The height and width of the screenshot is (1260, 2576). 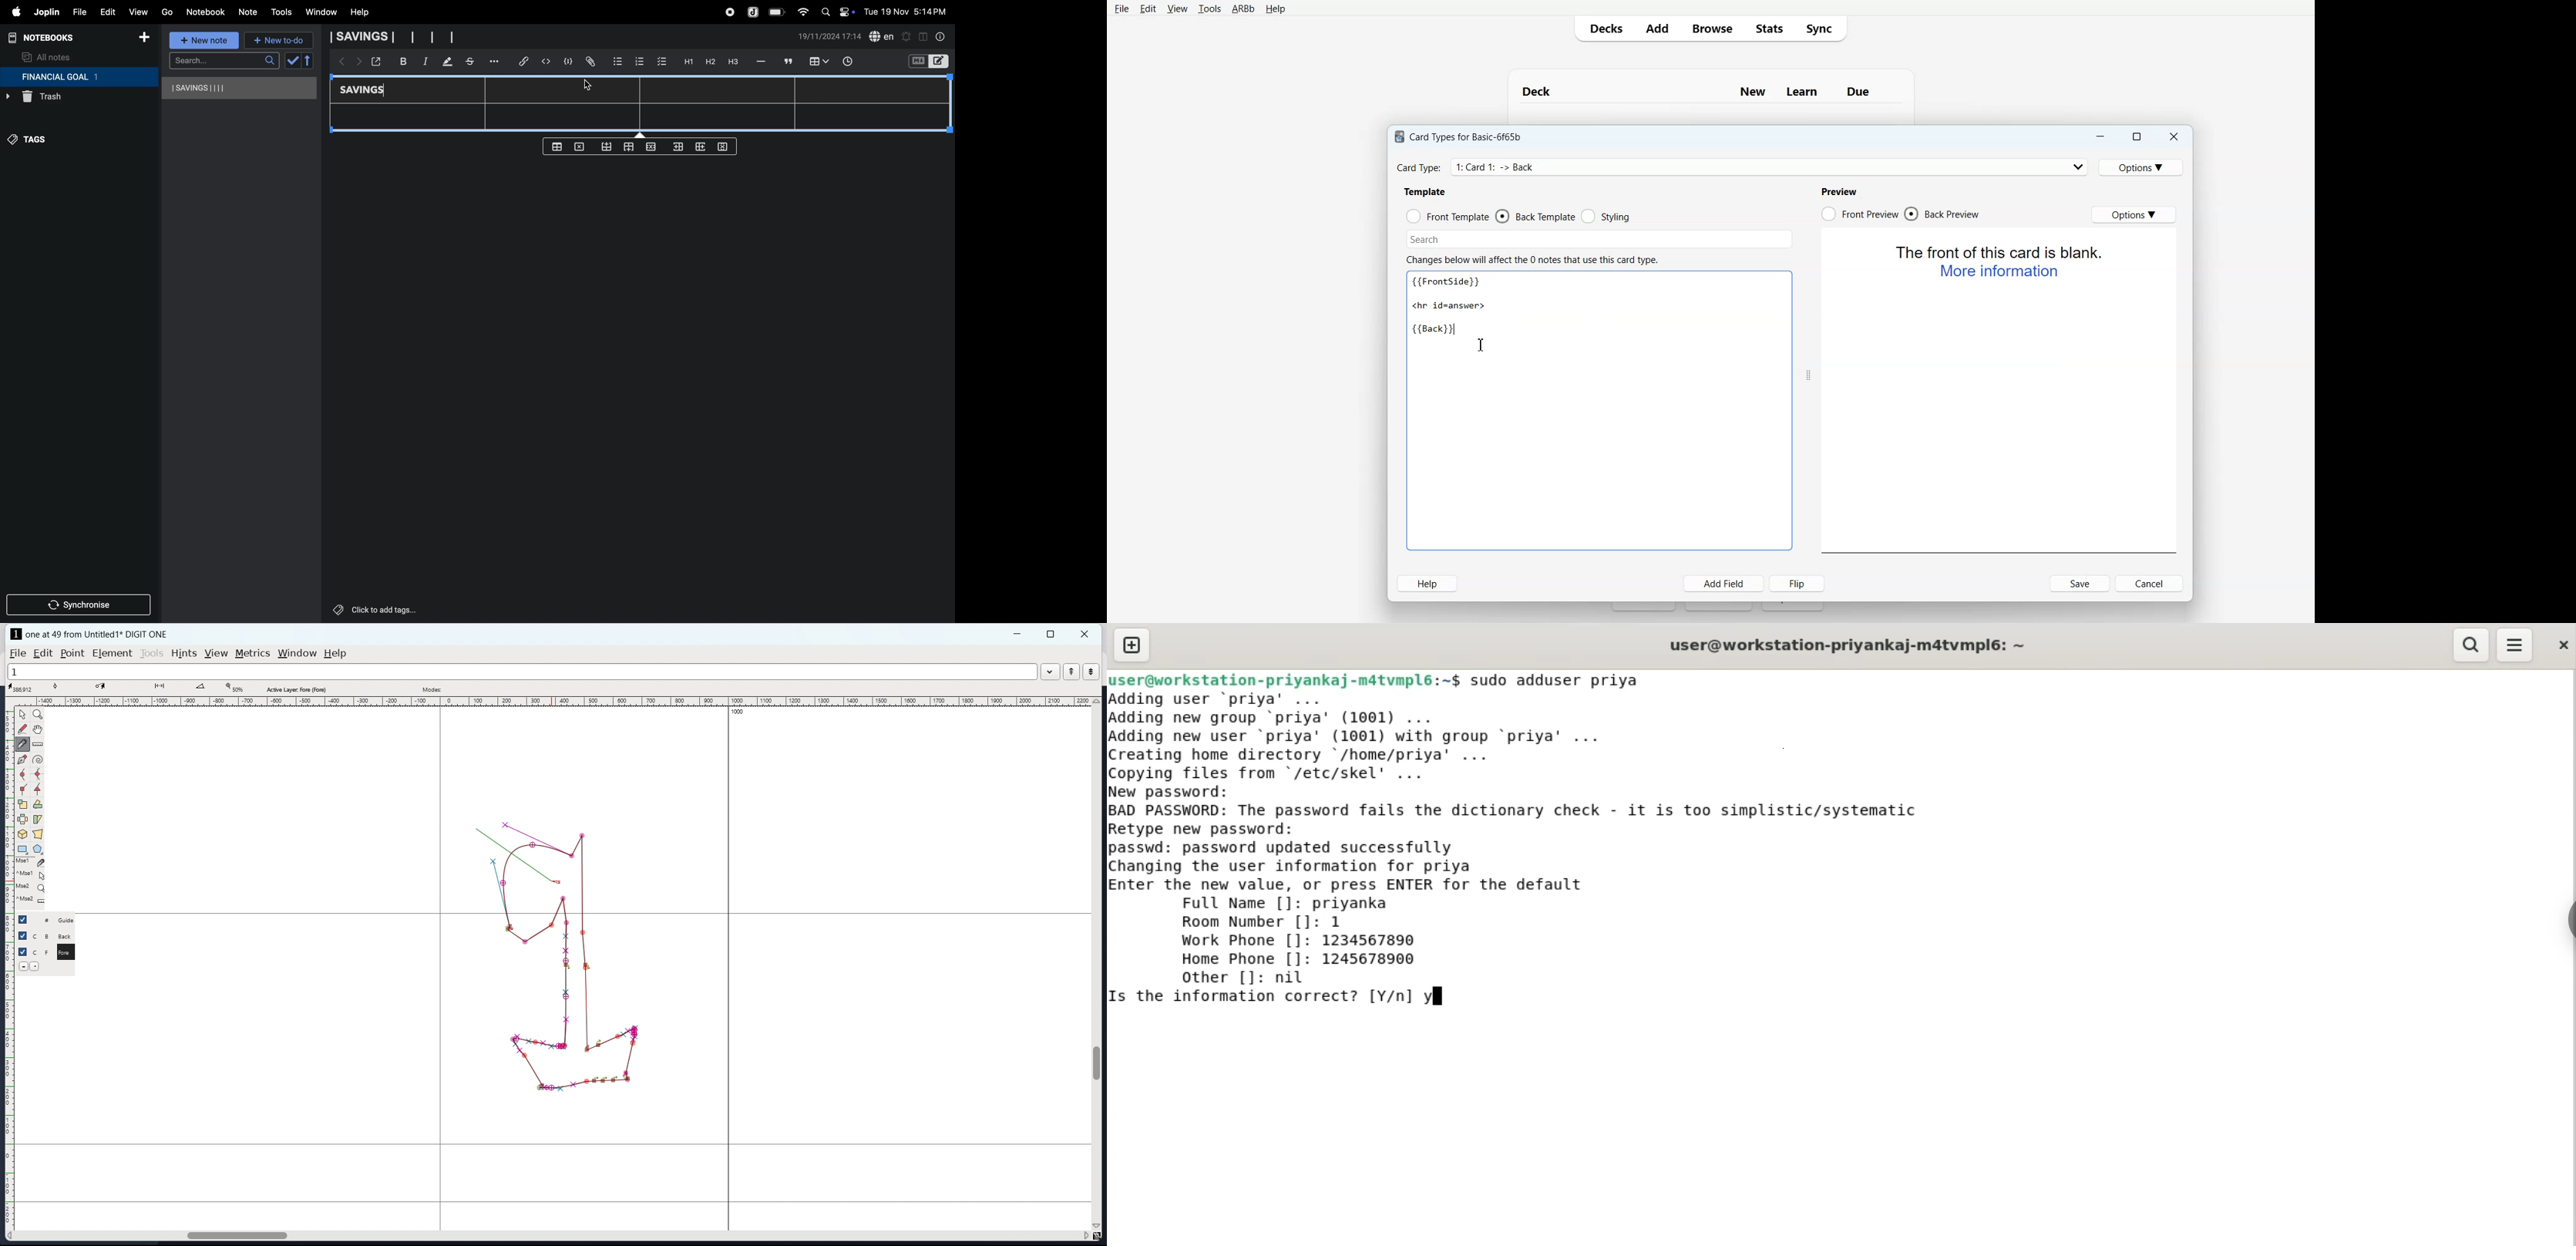 What do you see at coordinates (709, 61) in the screenshot?
I see `h2` at bounding box center [709, 61].